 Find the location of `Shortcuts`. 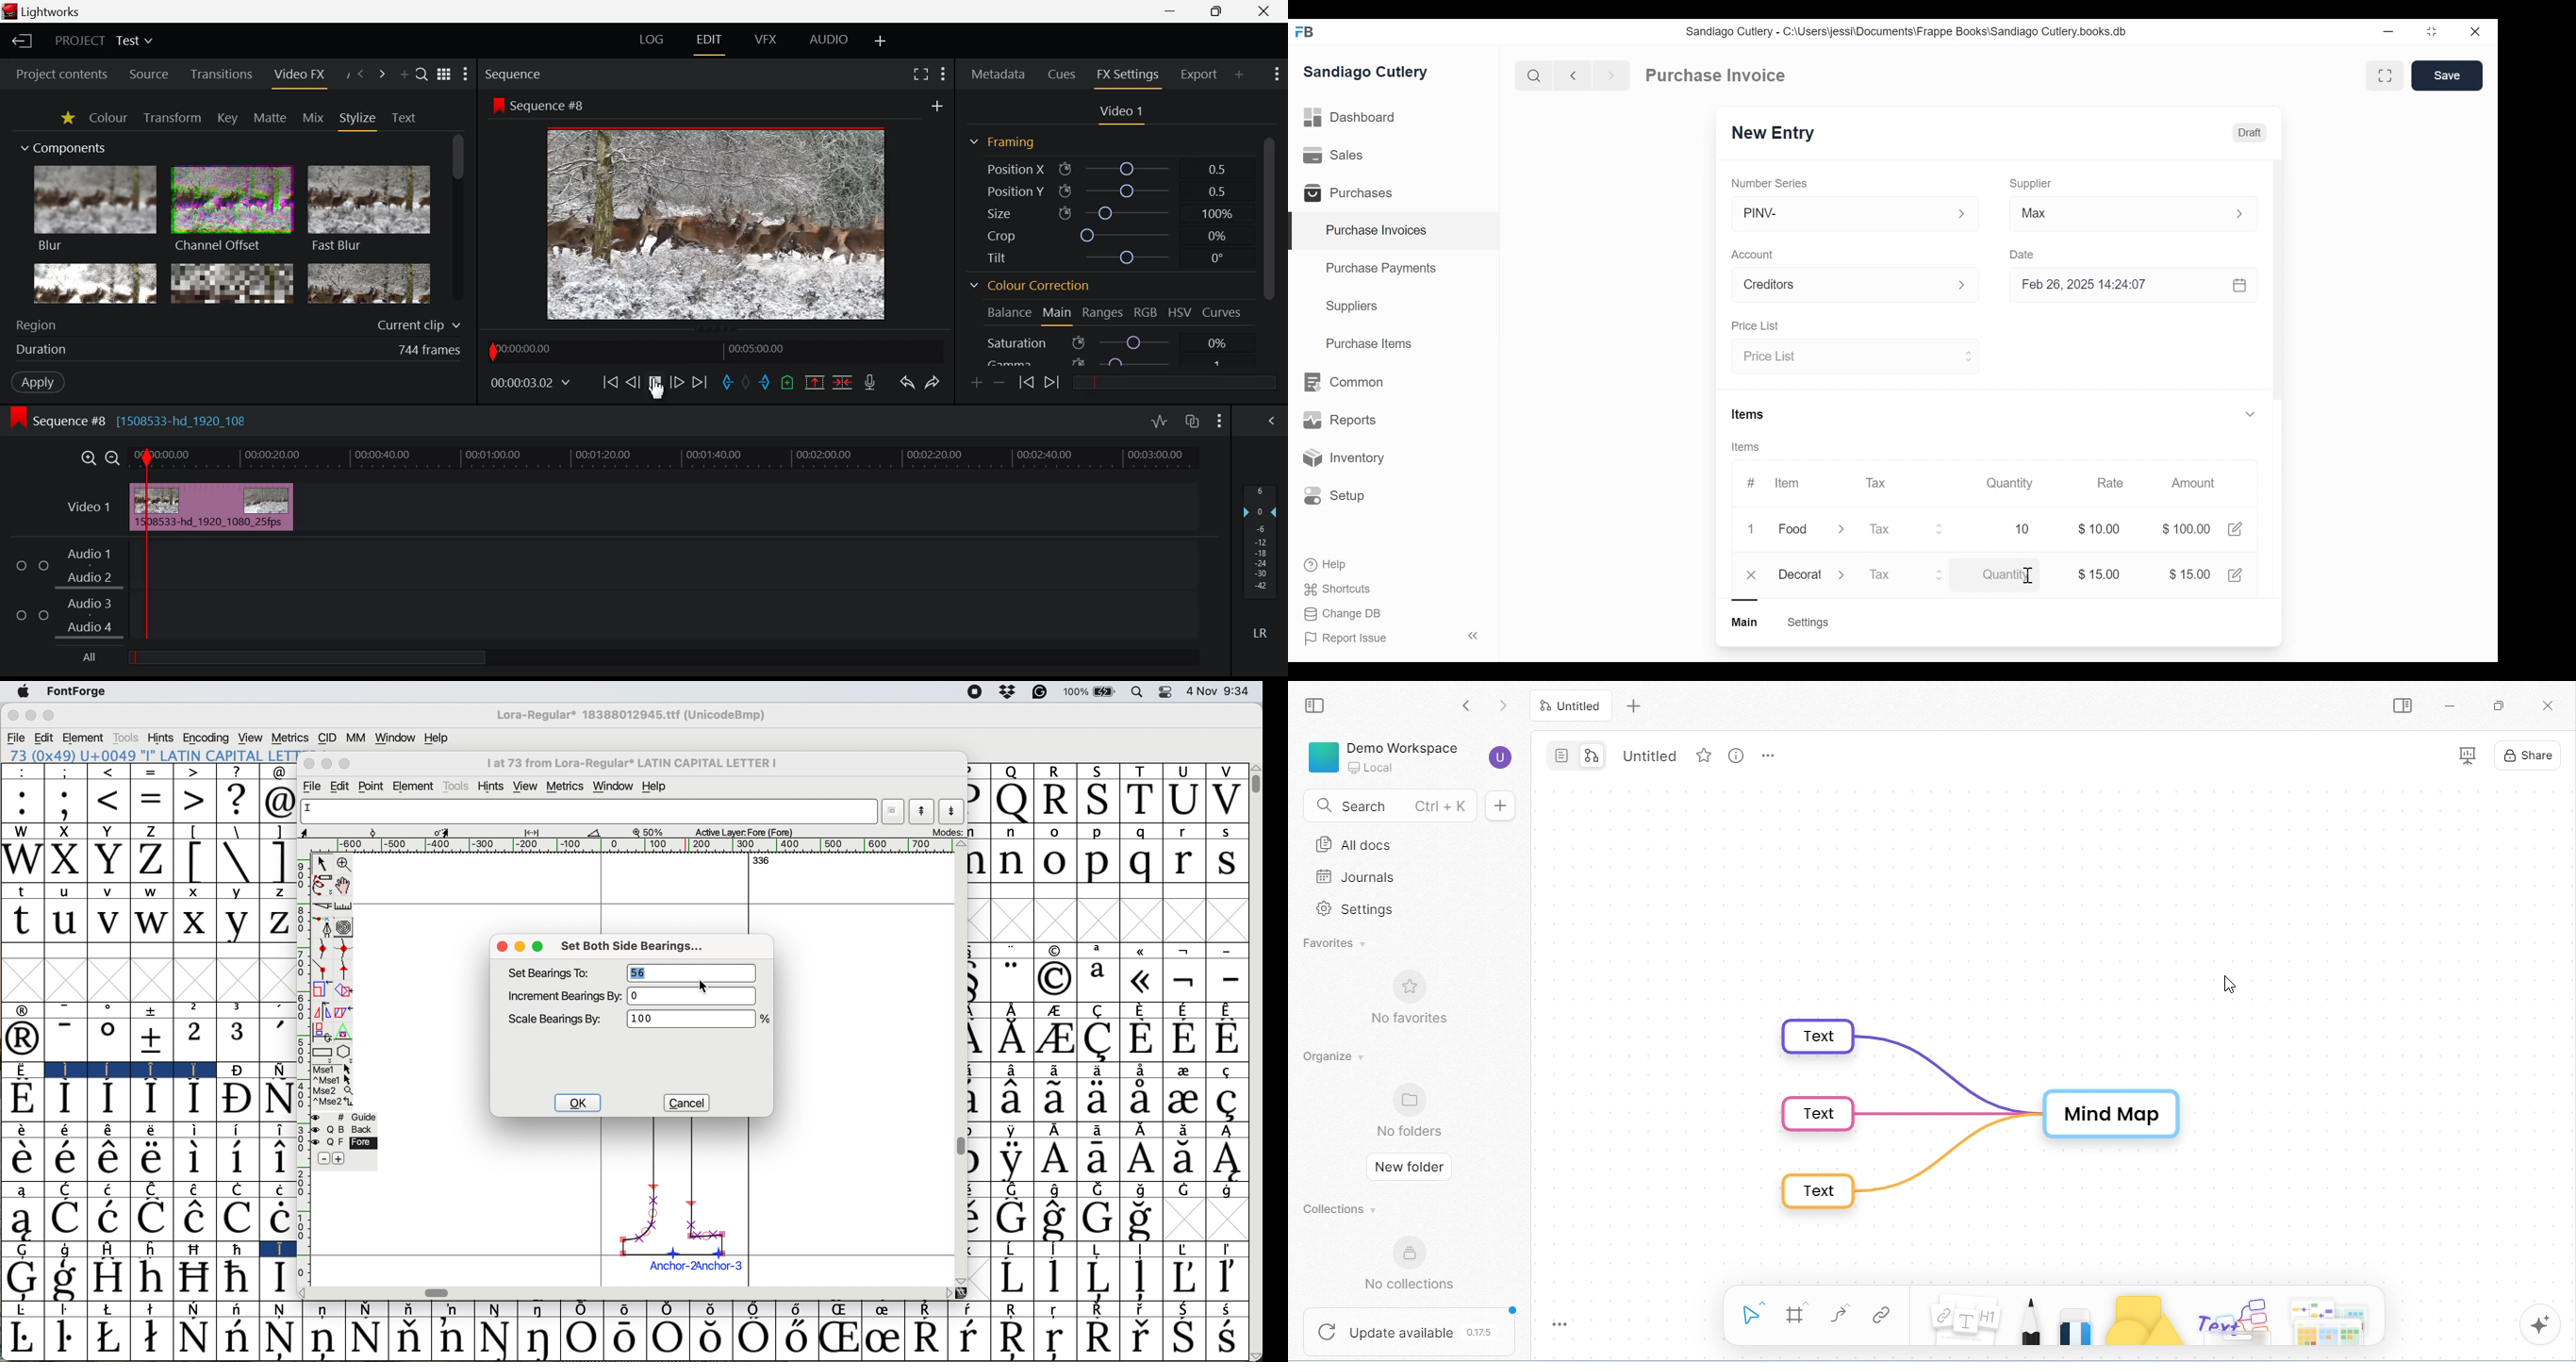

Shortcuts is located at coordinates (1339, 588).